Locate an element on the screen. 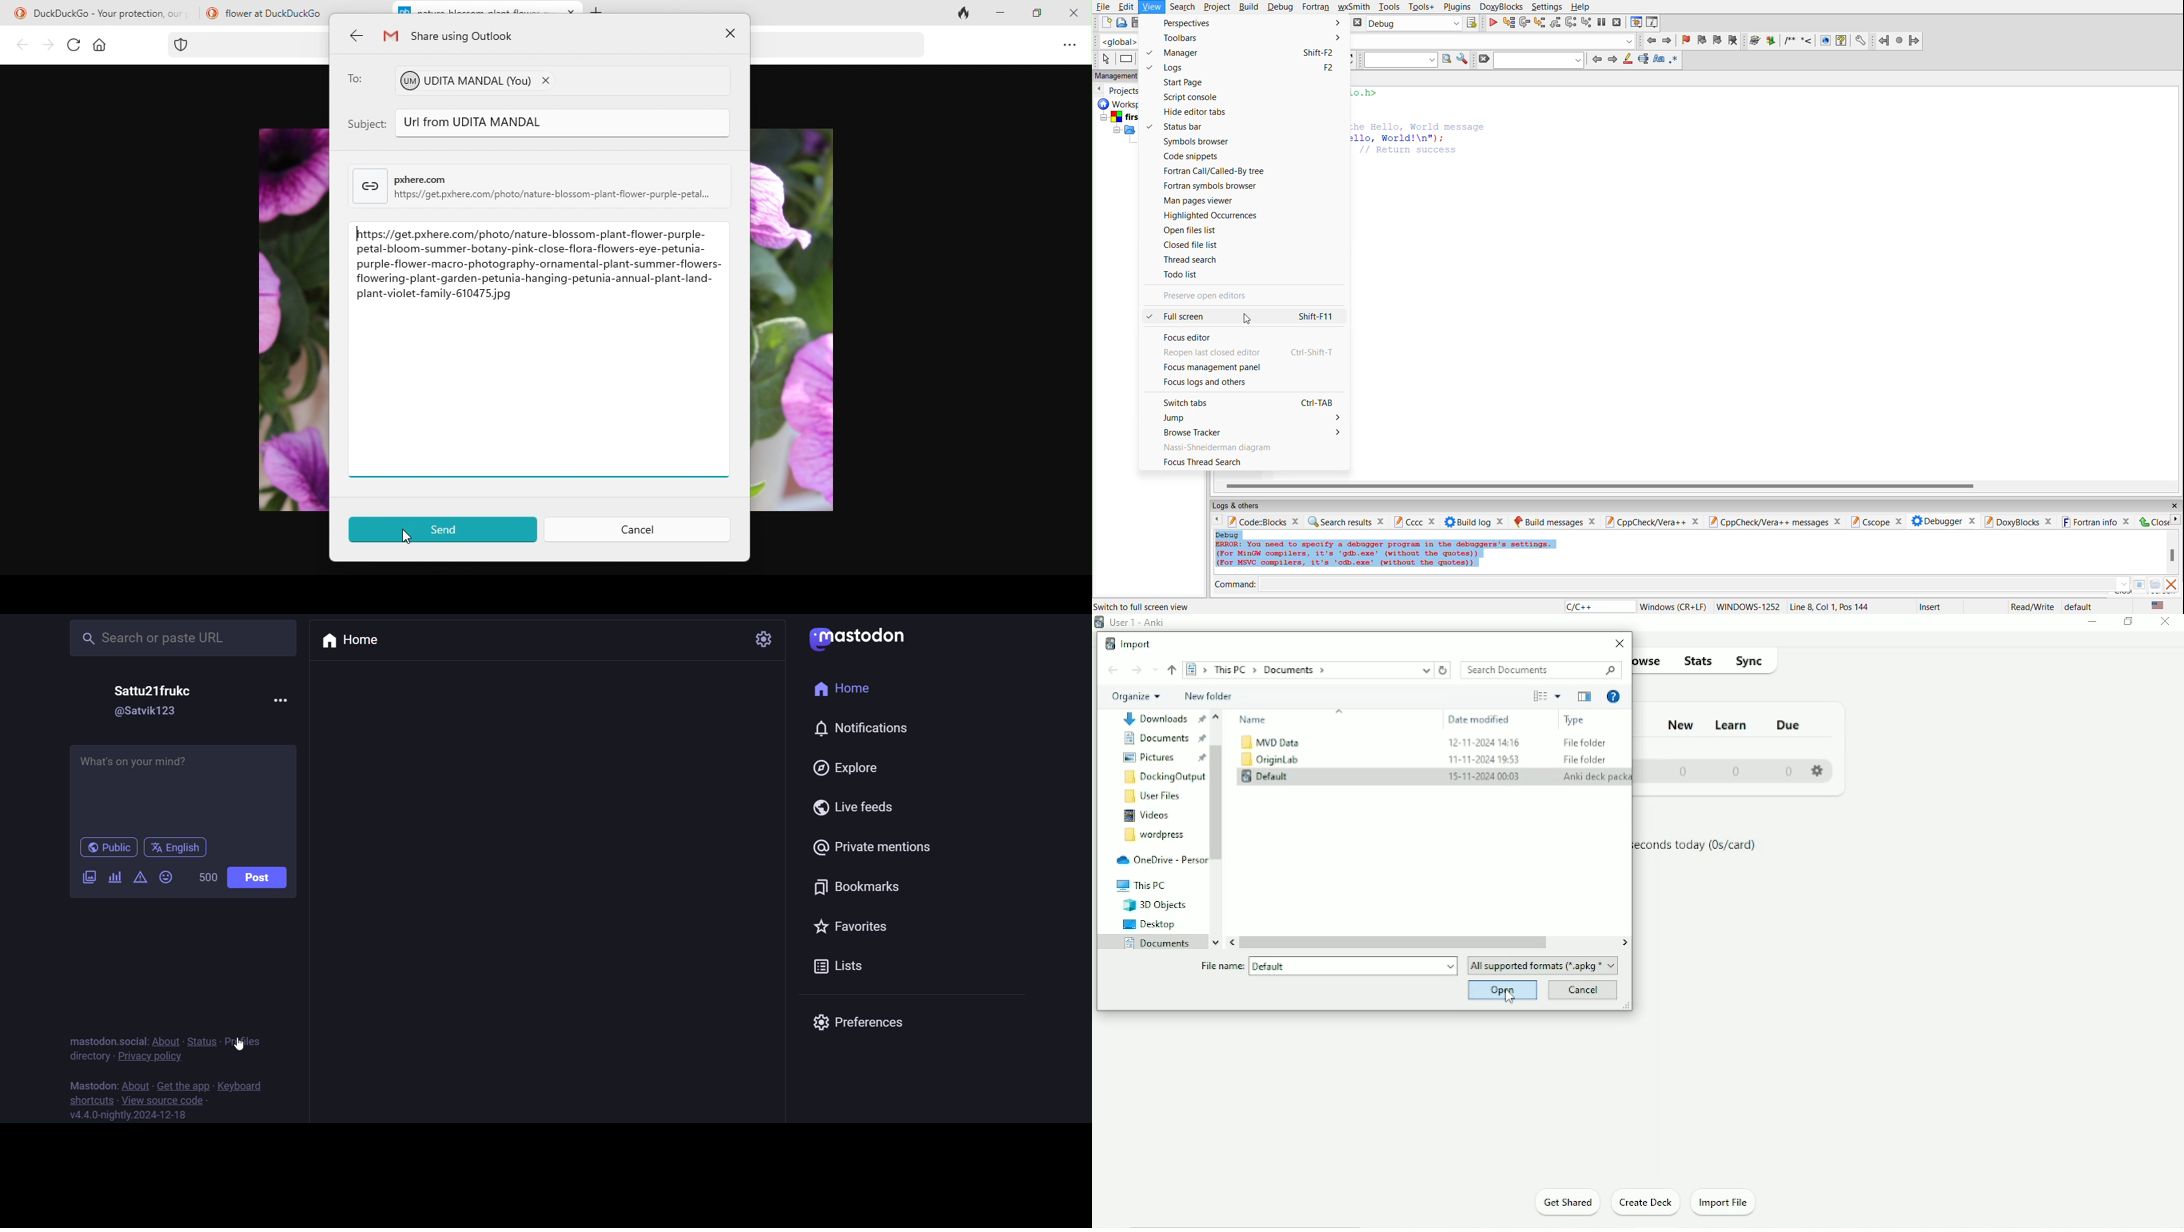 The height and width of the screenshot is (1232, 2184). DuckDuckGo - Your protection, our priority is located at coordinates (115, 14).